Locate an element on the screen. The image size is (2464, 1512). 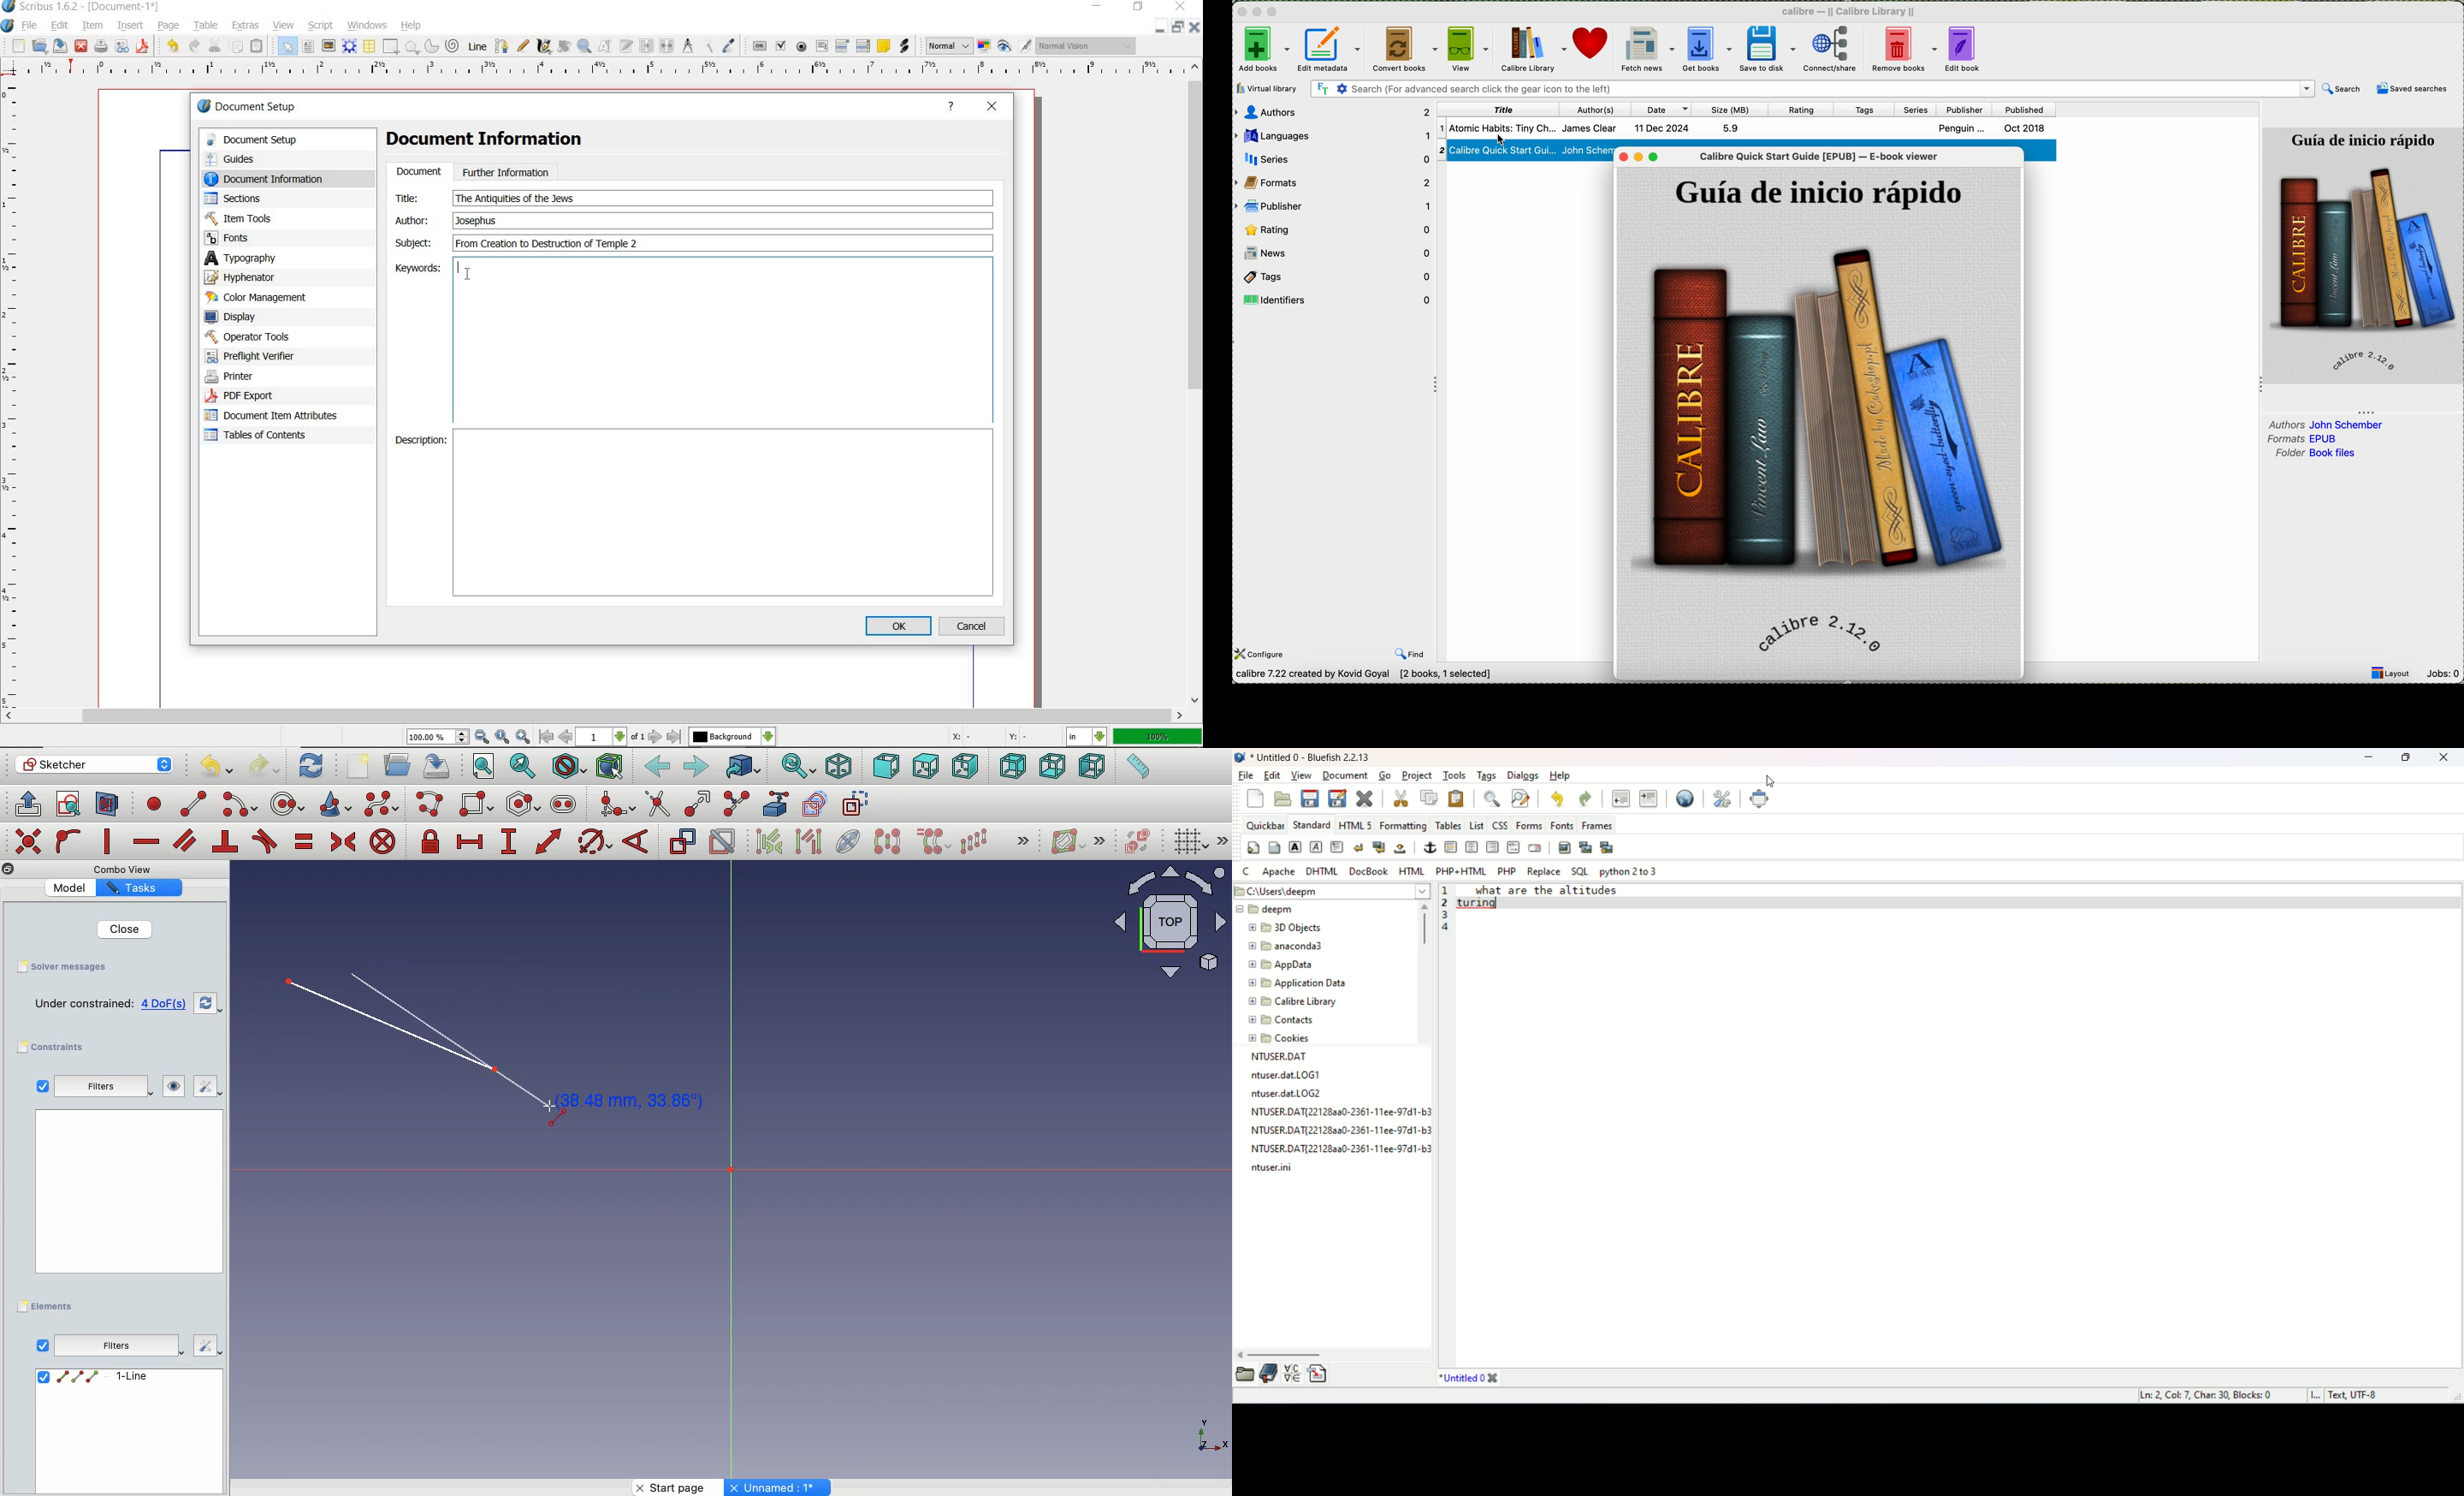
preflight verifier is located at coordinates (259, 356).